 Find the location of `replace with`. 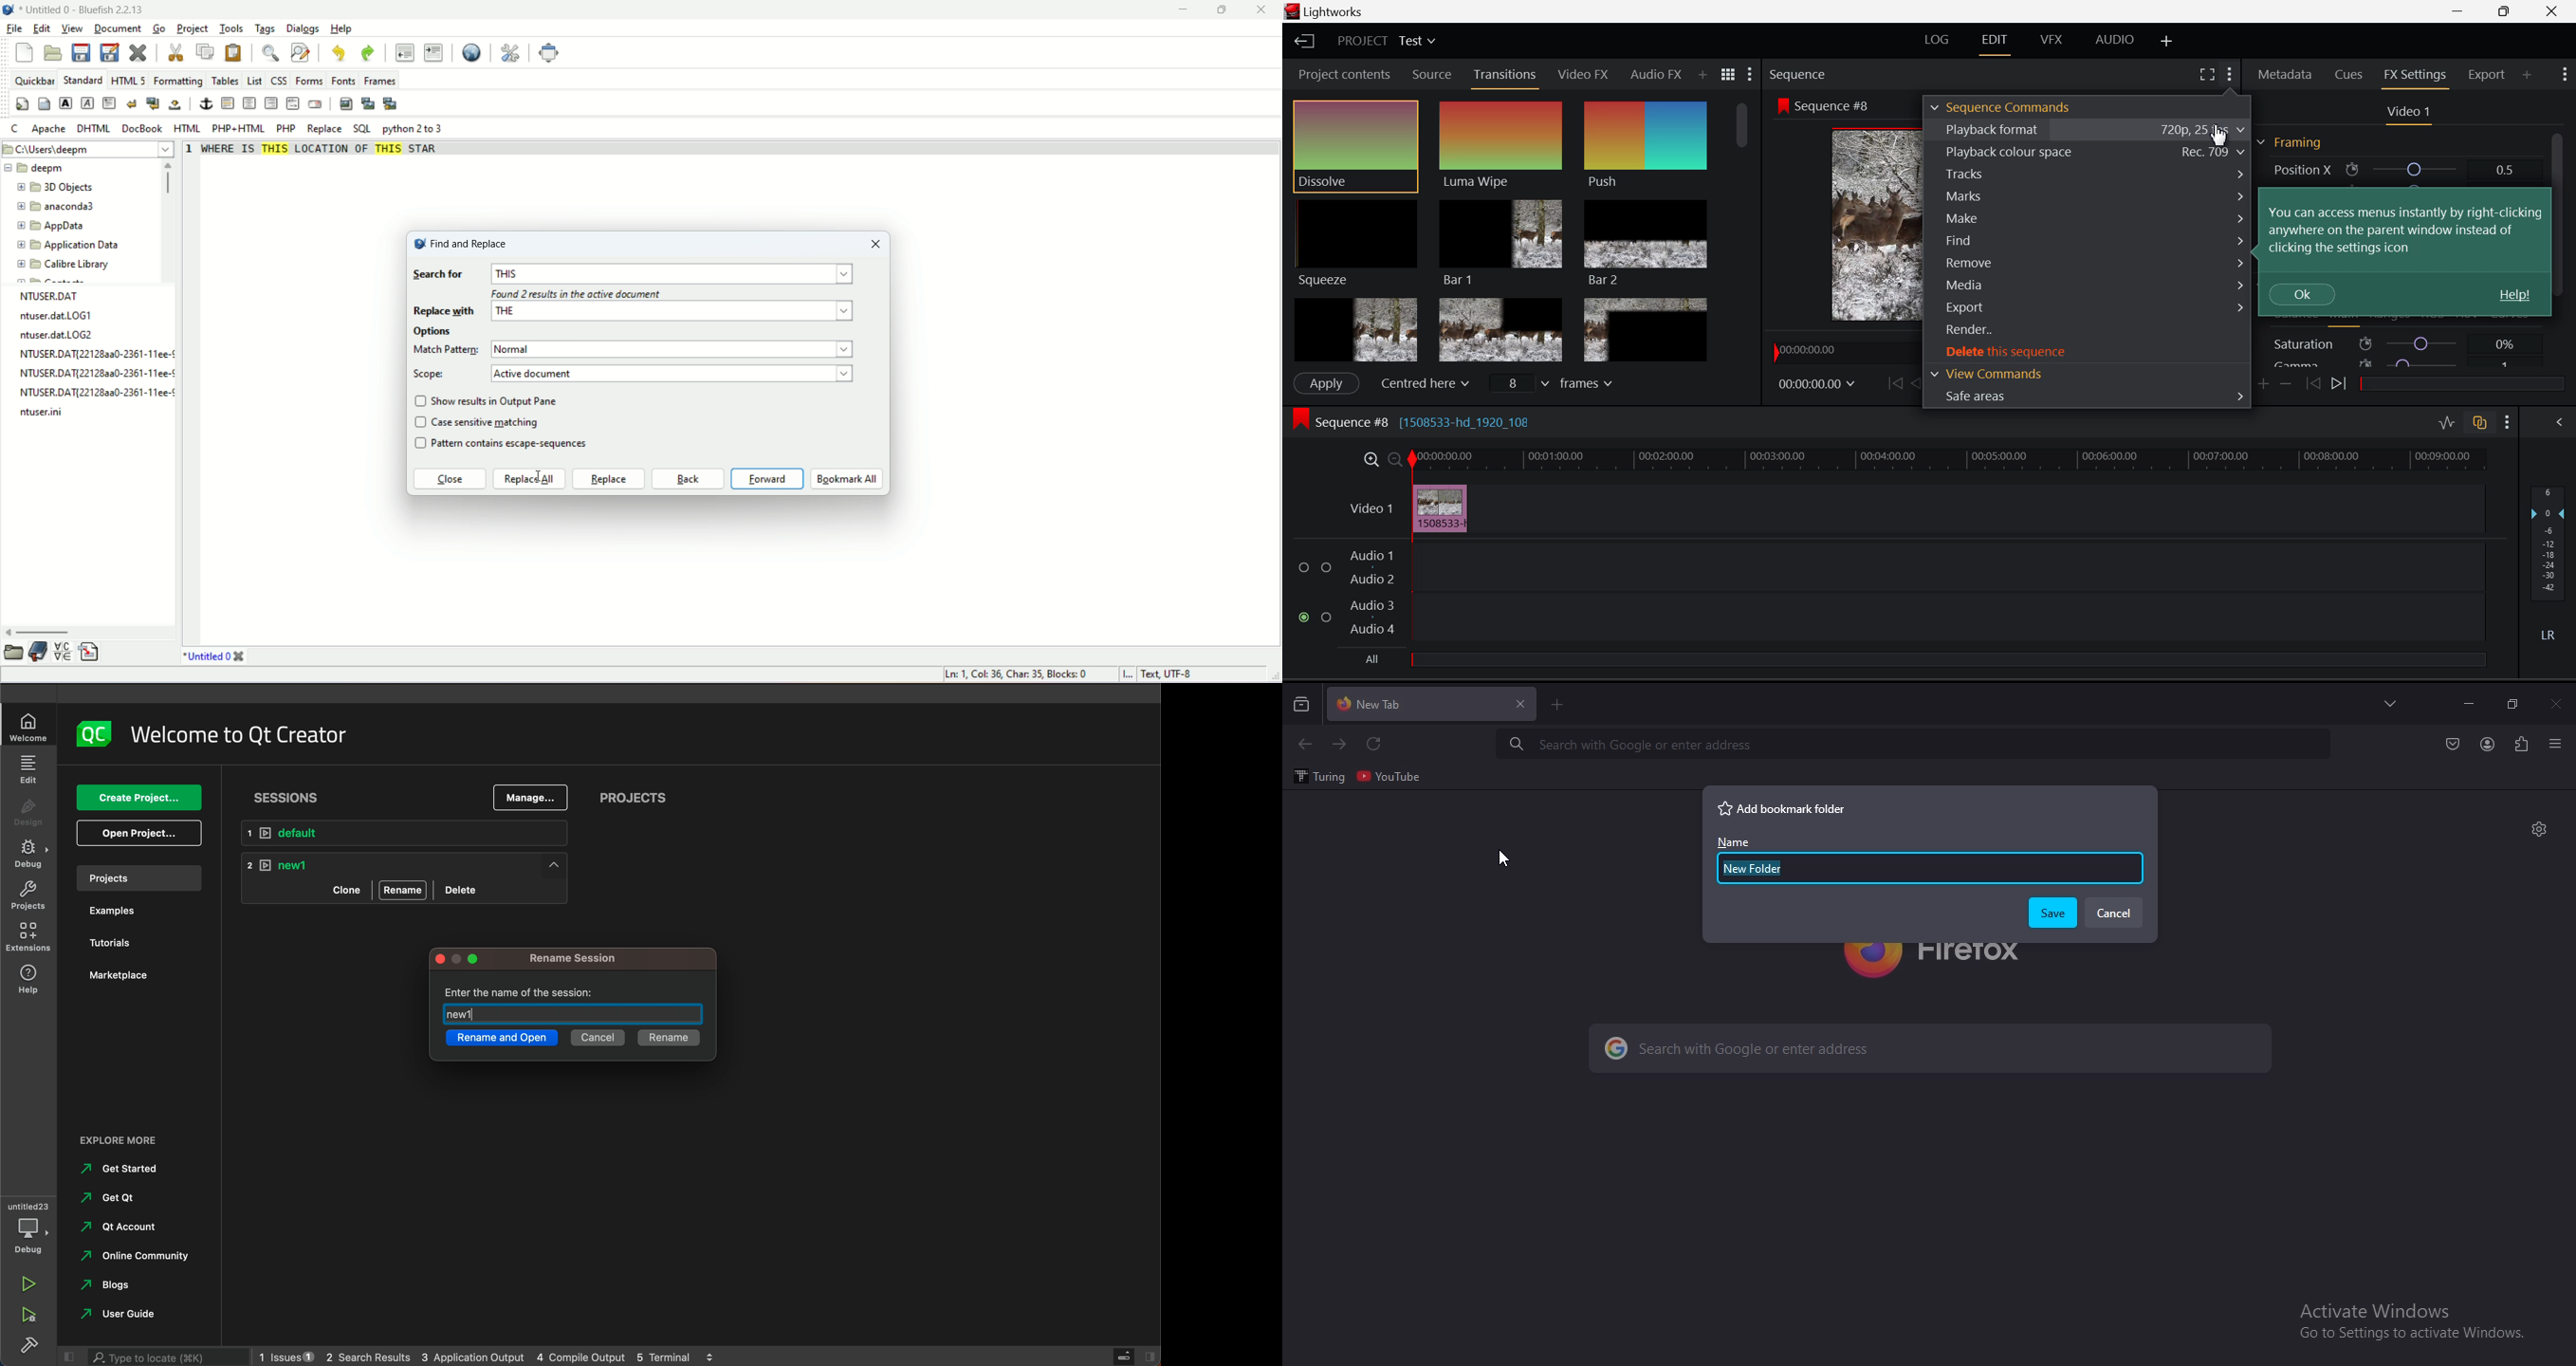

replace with is located at coordinates (637, 313).